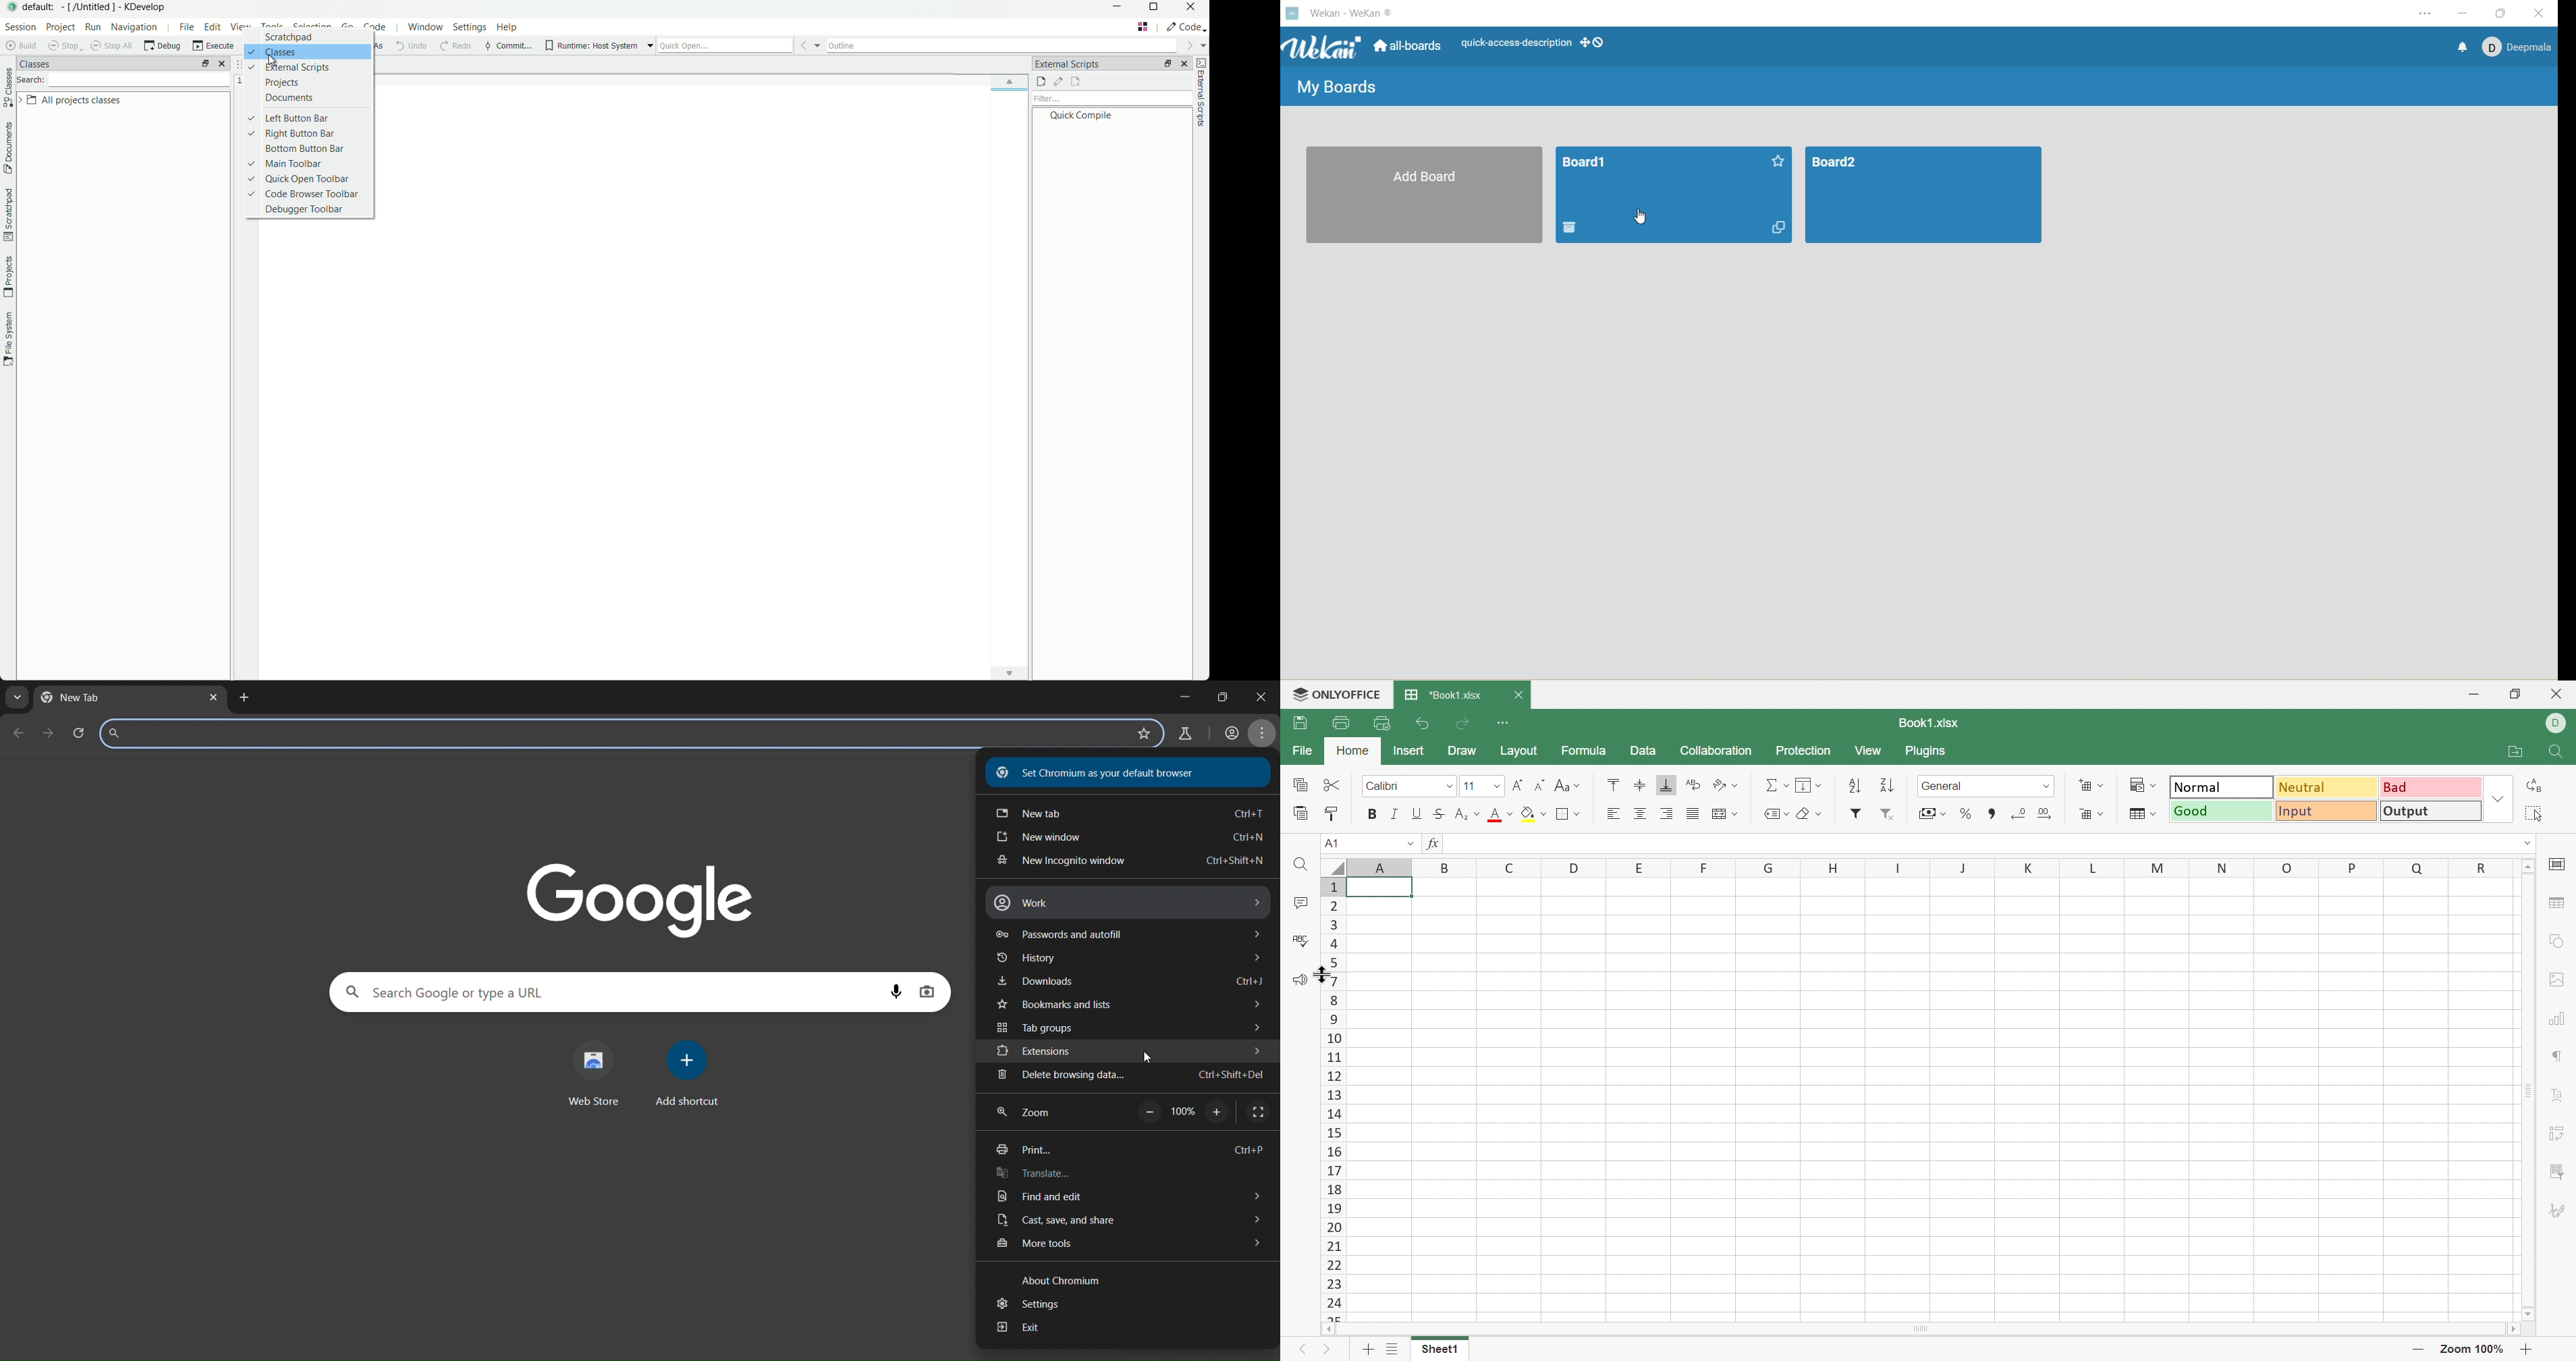  I want to click on Align Left, so click(1616, 813).